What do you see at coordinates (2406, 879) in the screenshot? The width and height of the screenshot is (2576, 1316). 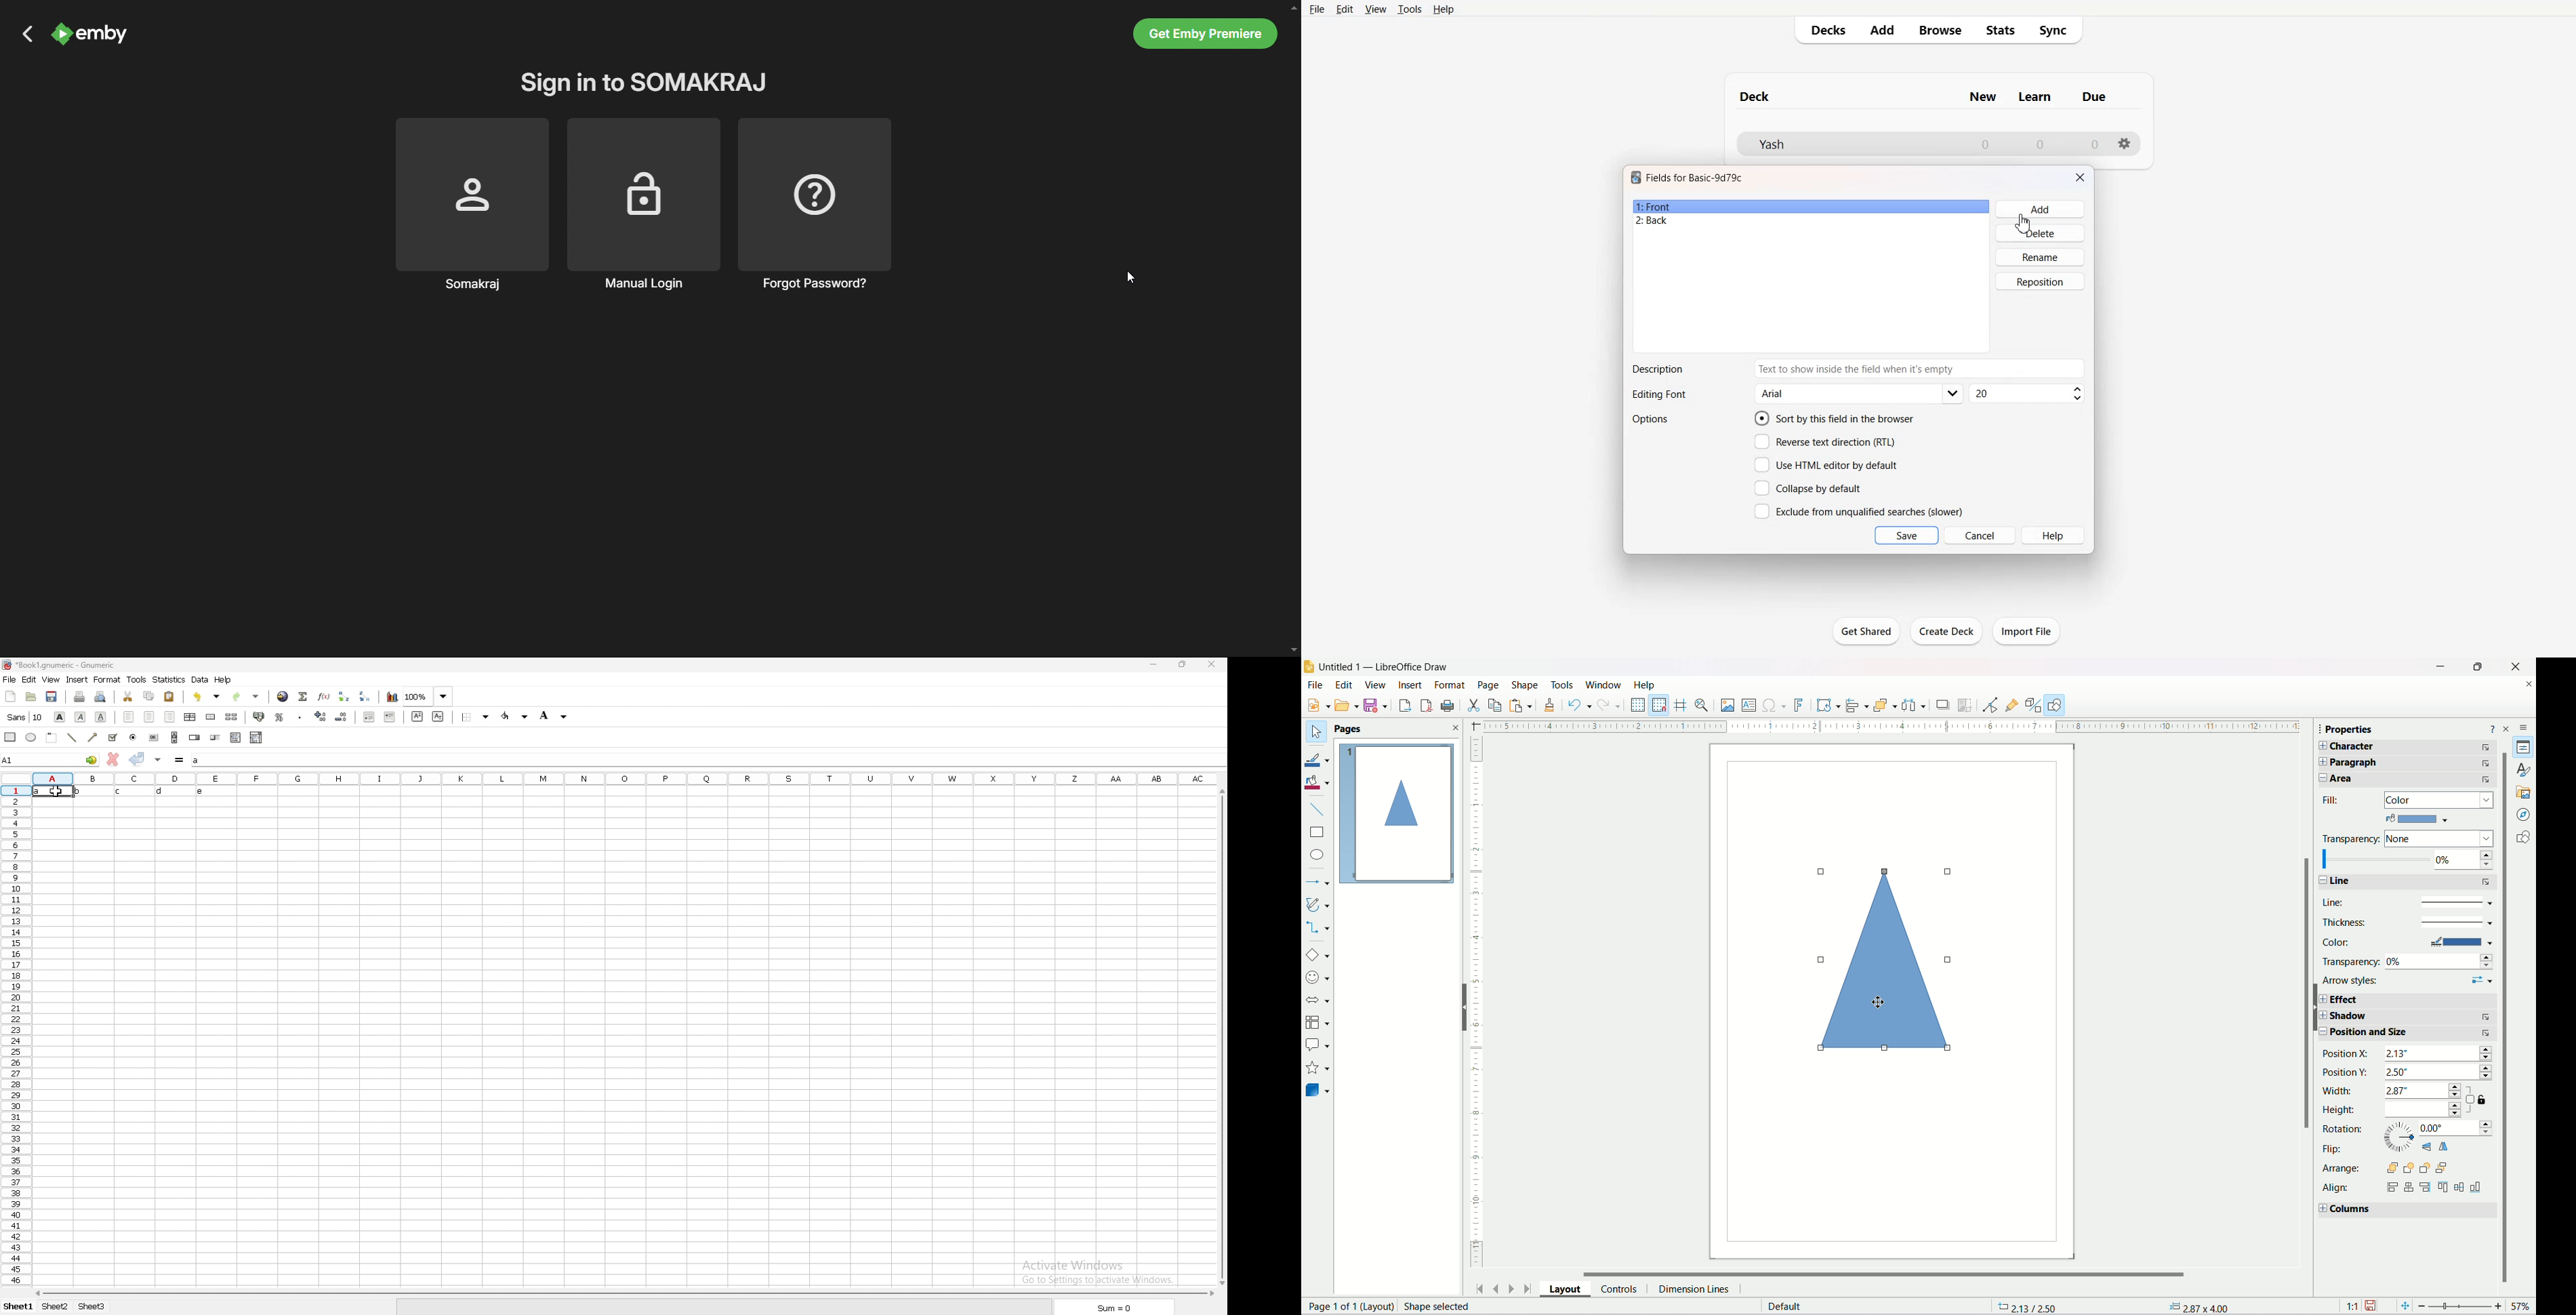 I see `line` at bounding box center [2406, 879].